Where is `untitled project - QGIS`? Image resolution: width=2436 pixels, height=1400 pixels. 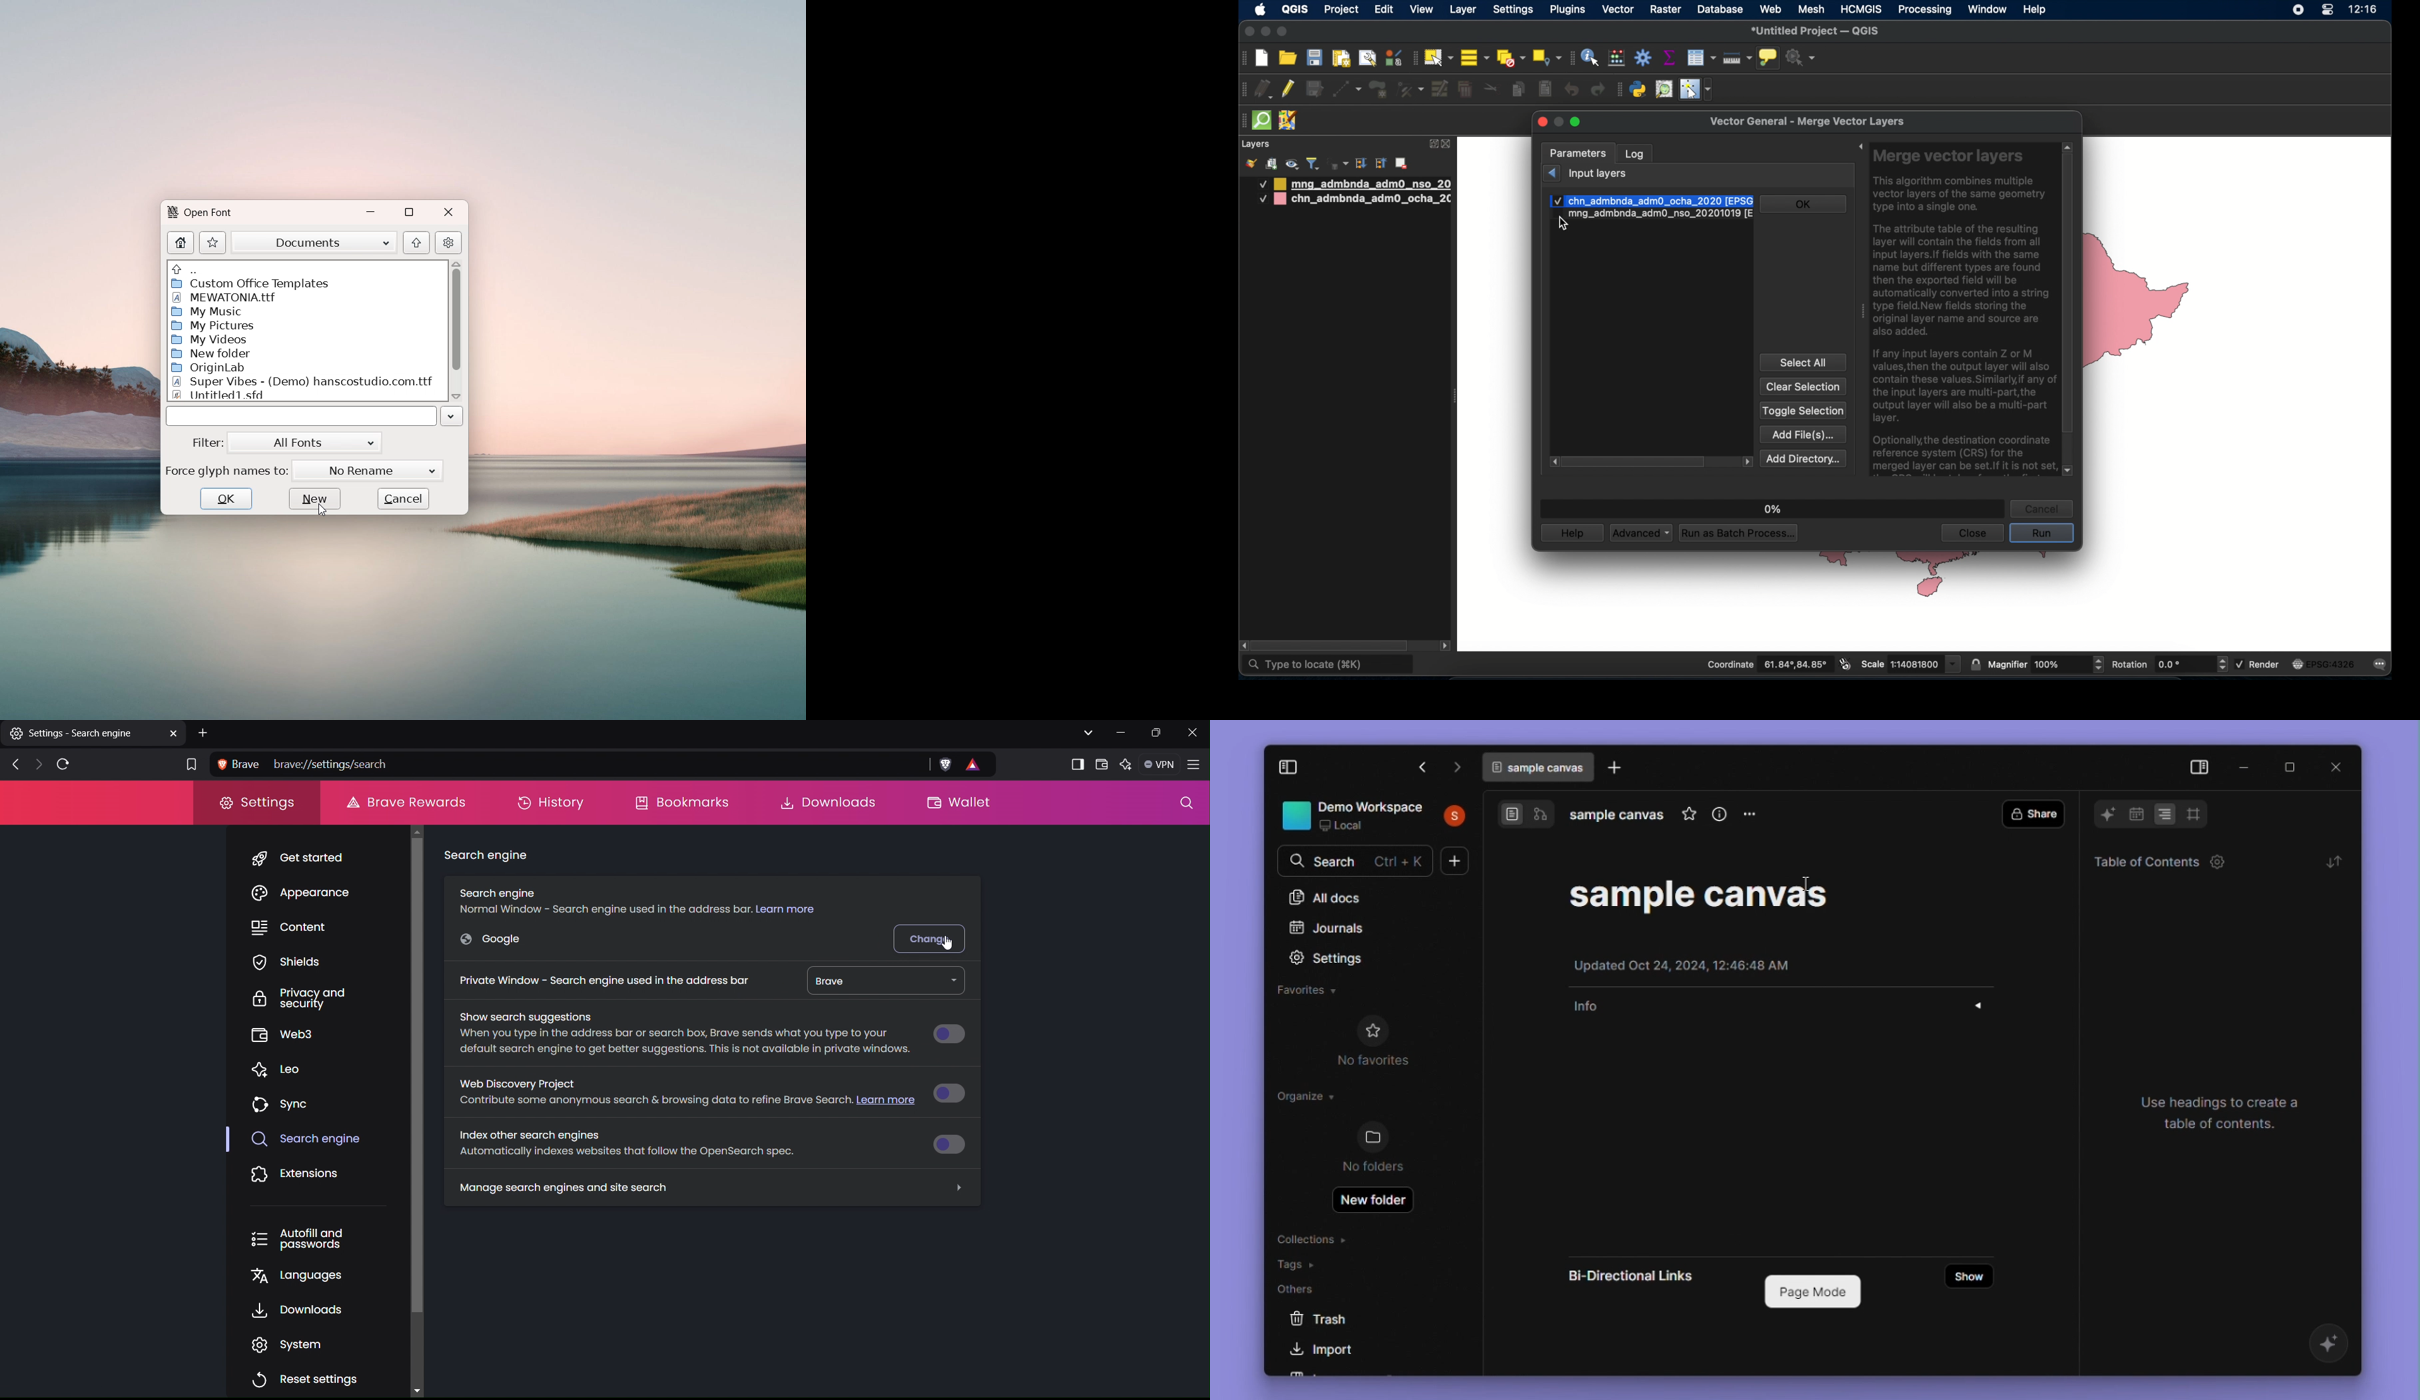
untitled project - QGIS is located at coordinates (1817, 32).